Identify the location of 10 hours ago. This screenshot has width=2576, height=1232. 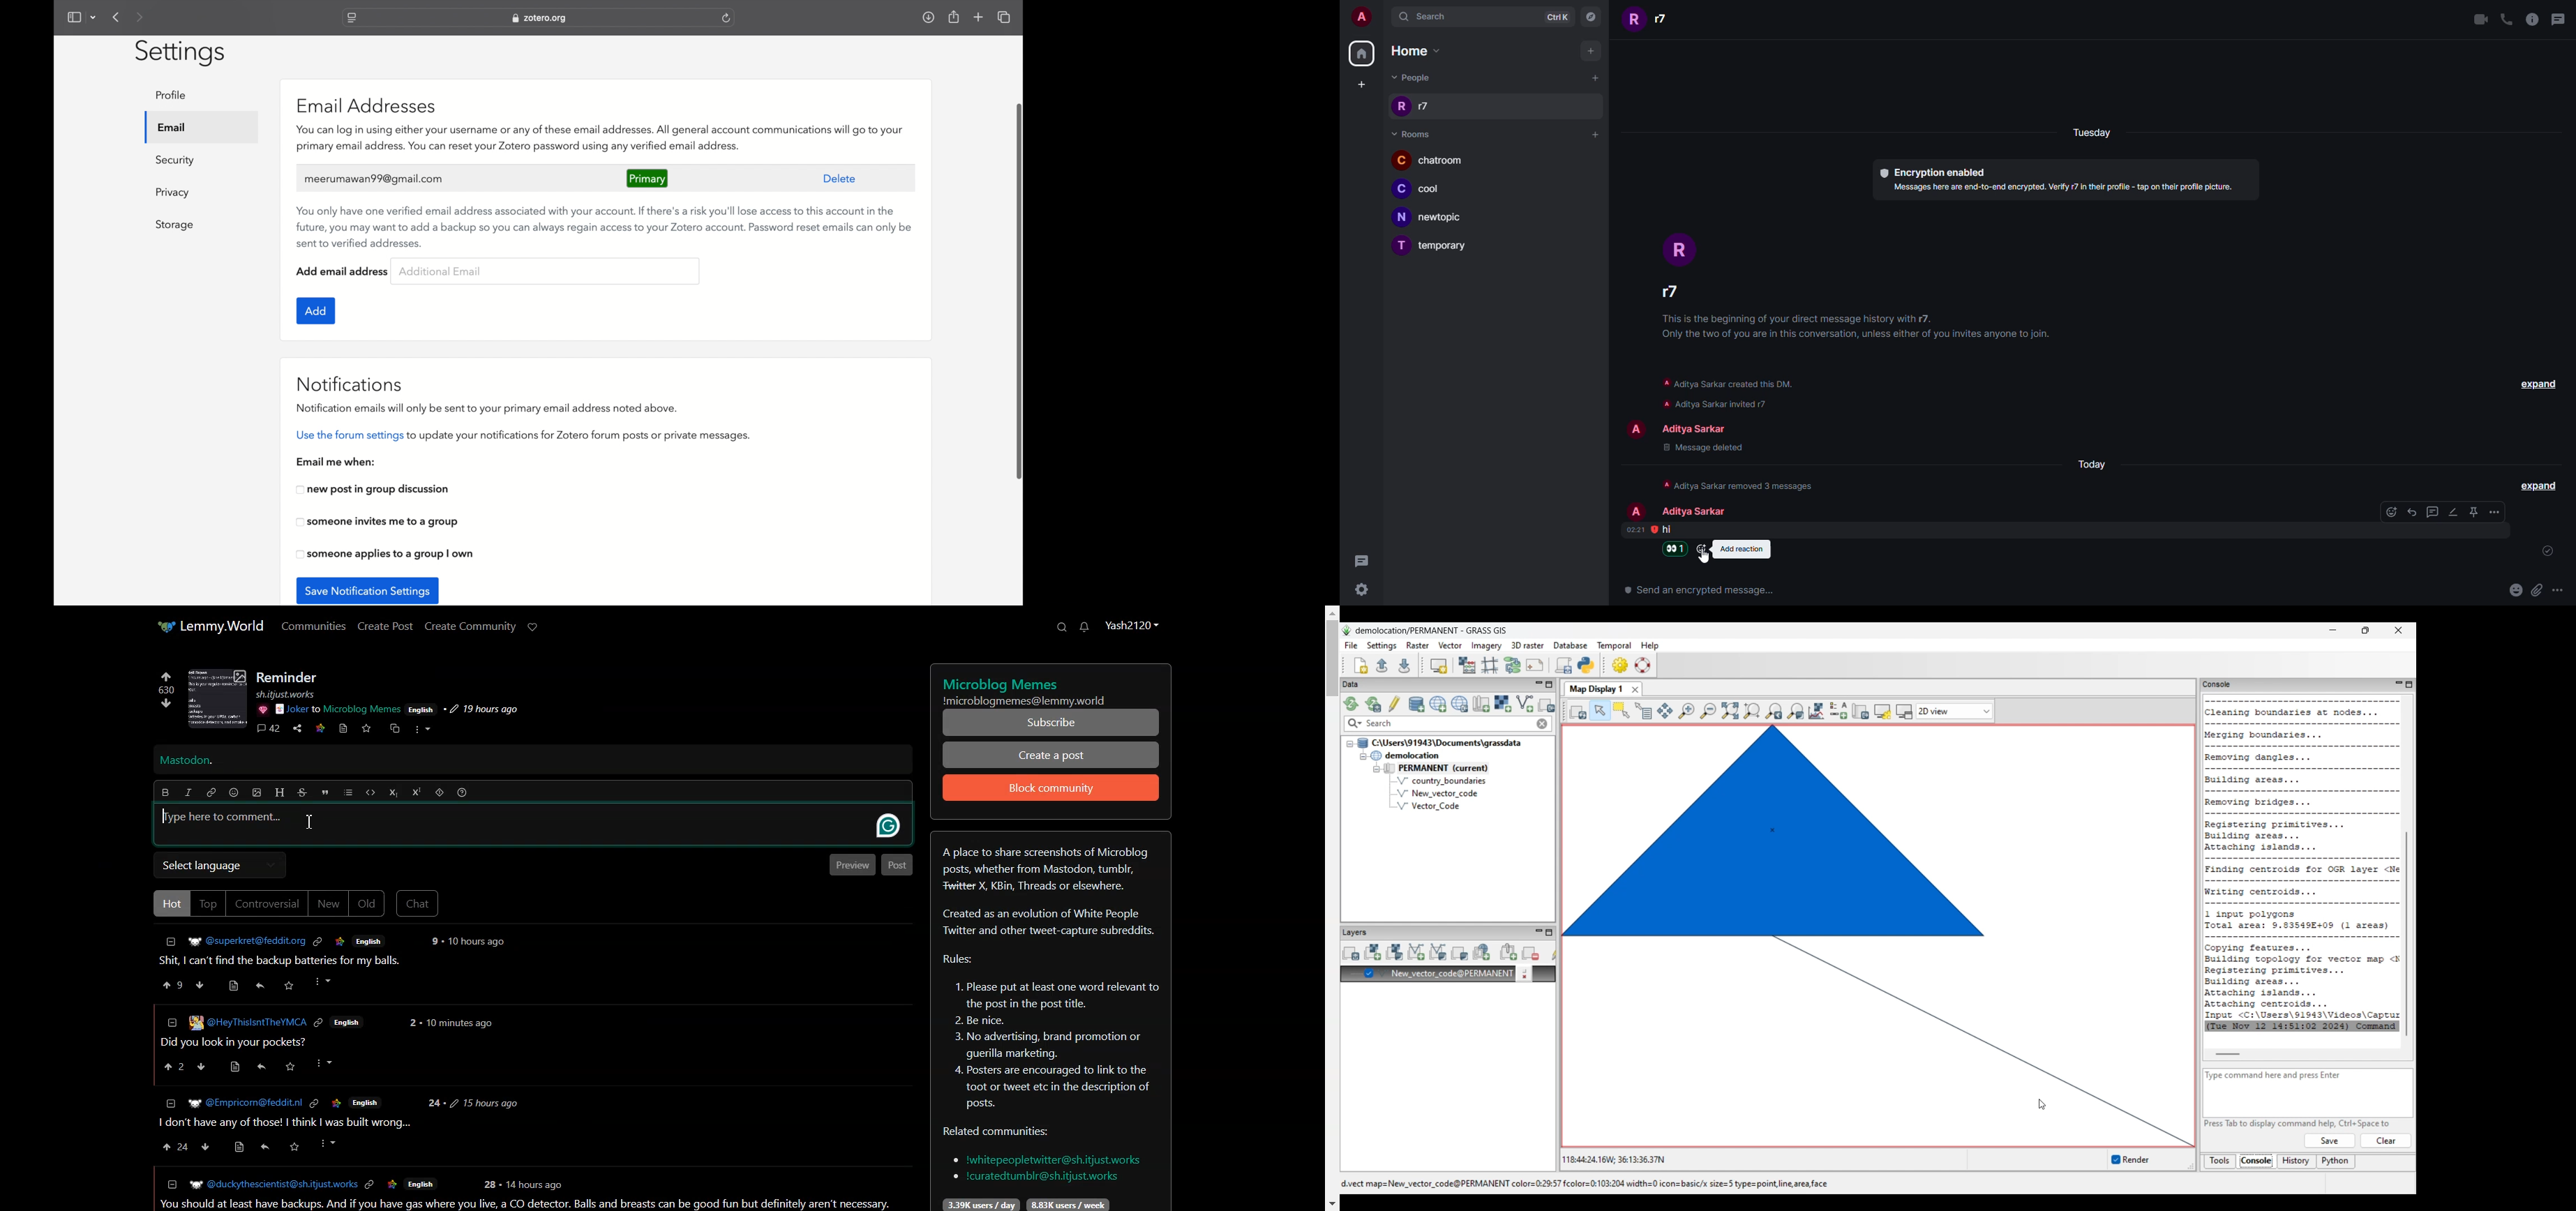
(478, 942).